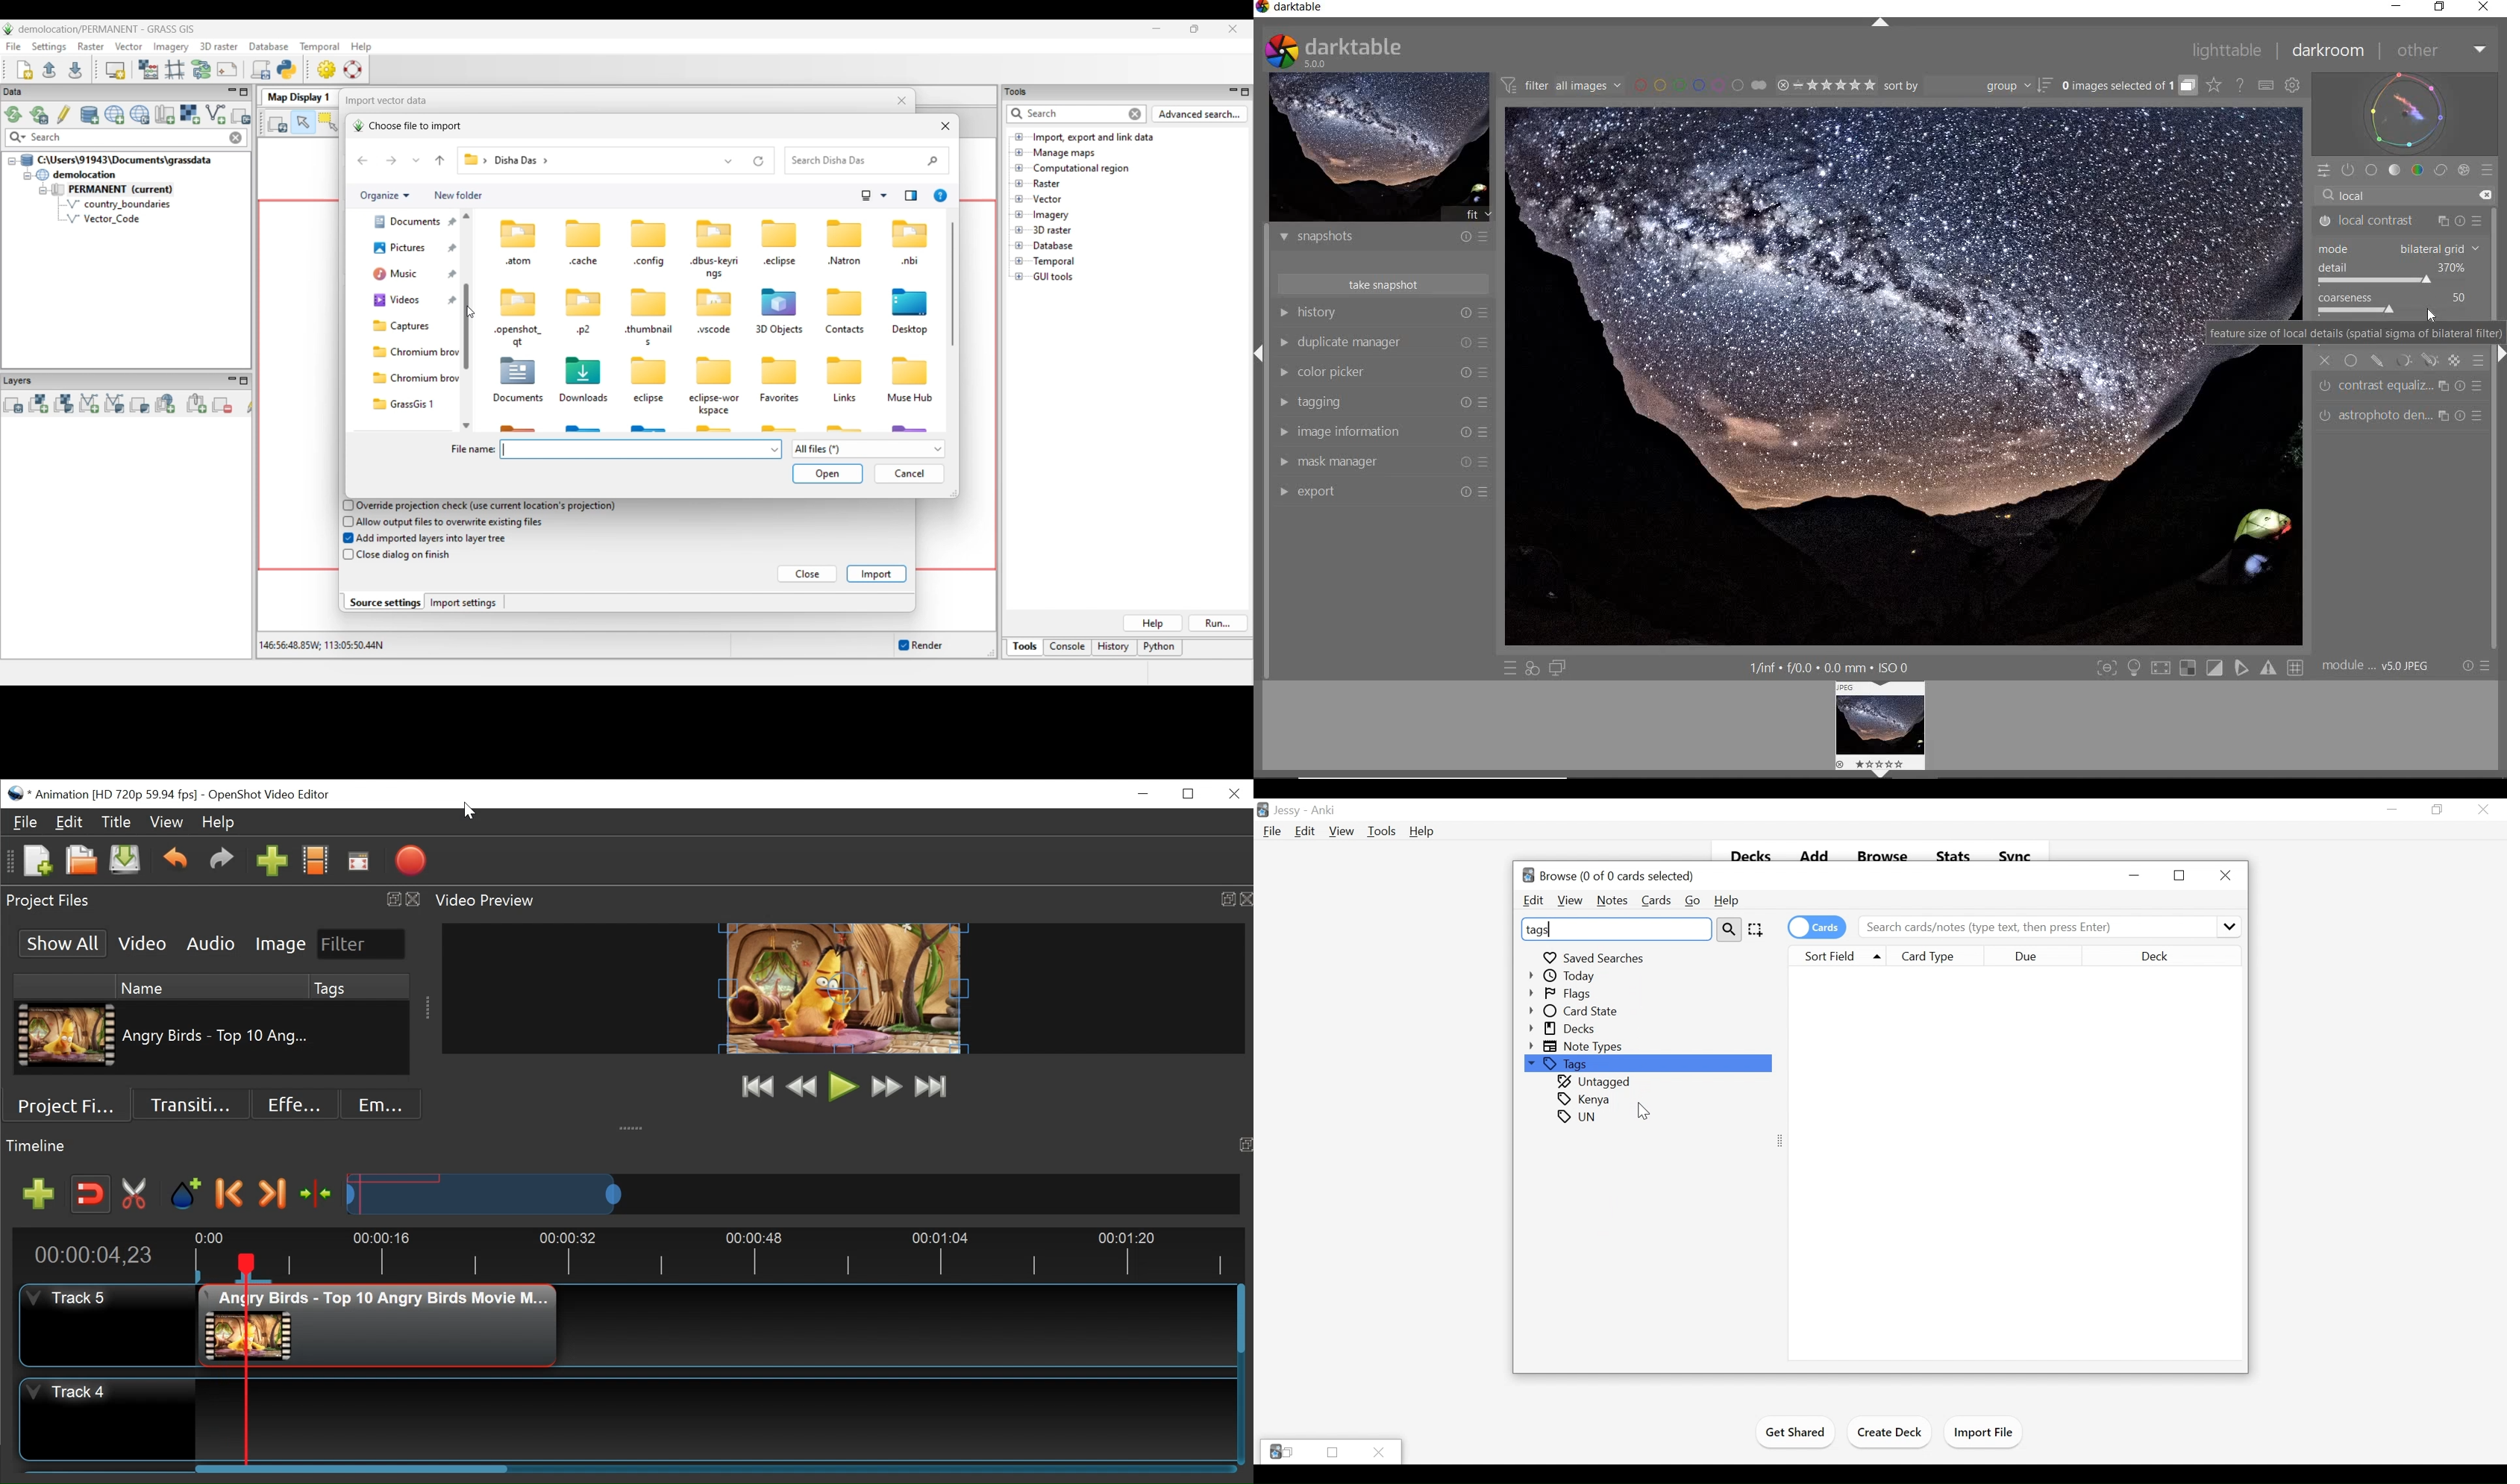  What do you see at coordinates (1263, 810) in the screenshot?
I see `Anki Desktop Icon` at bounding box center [1263, 810].